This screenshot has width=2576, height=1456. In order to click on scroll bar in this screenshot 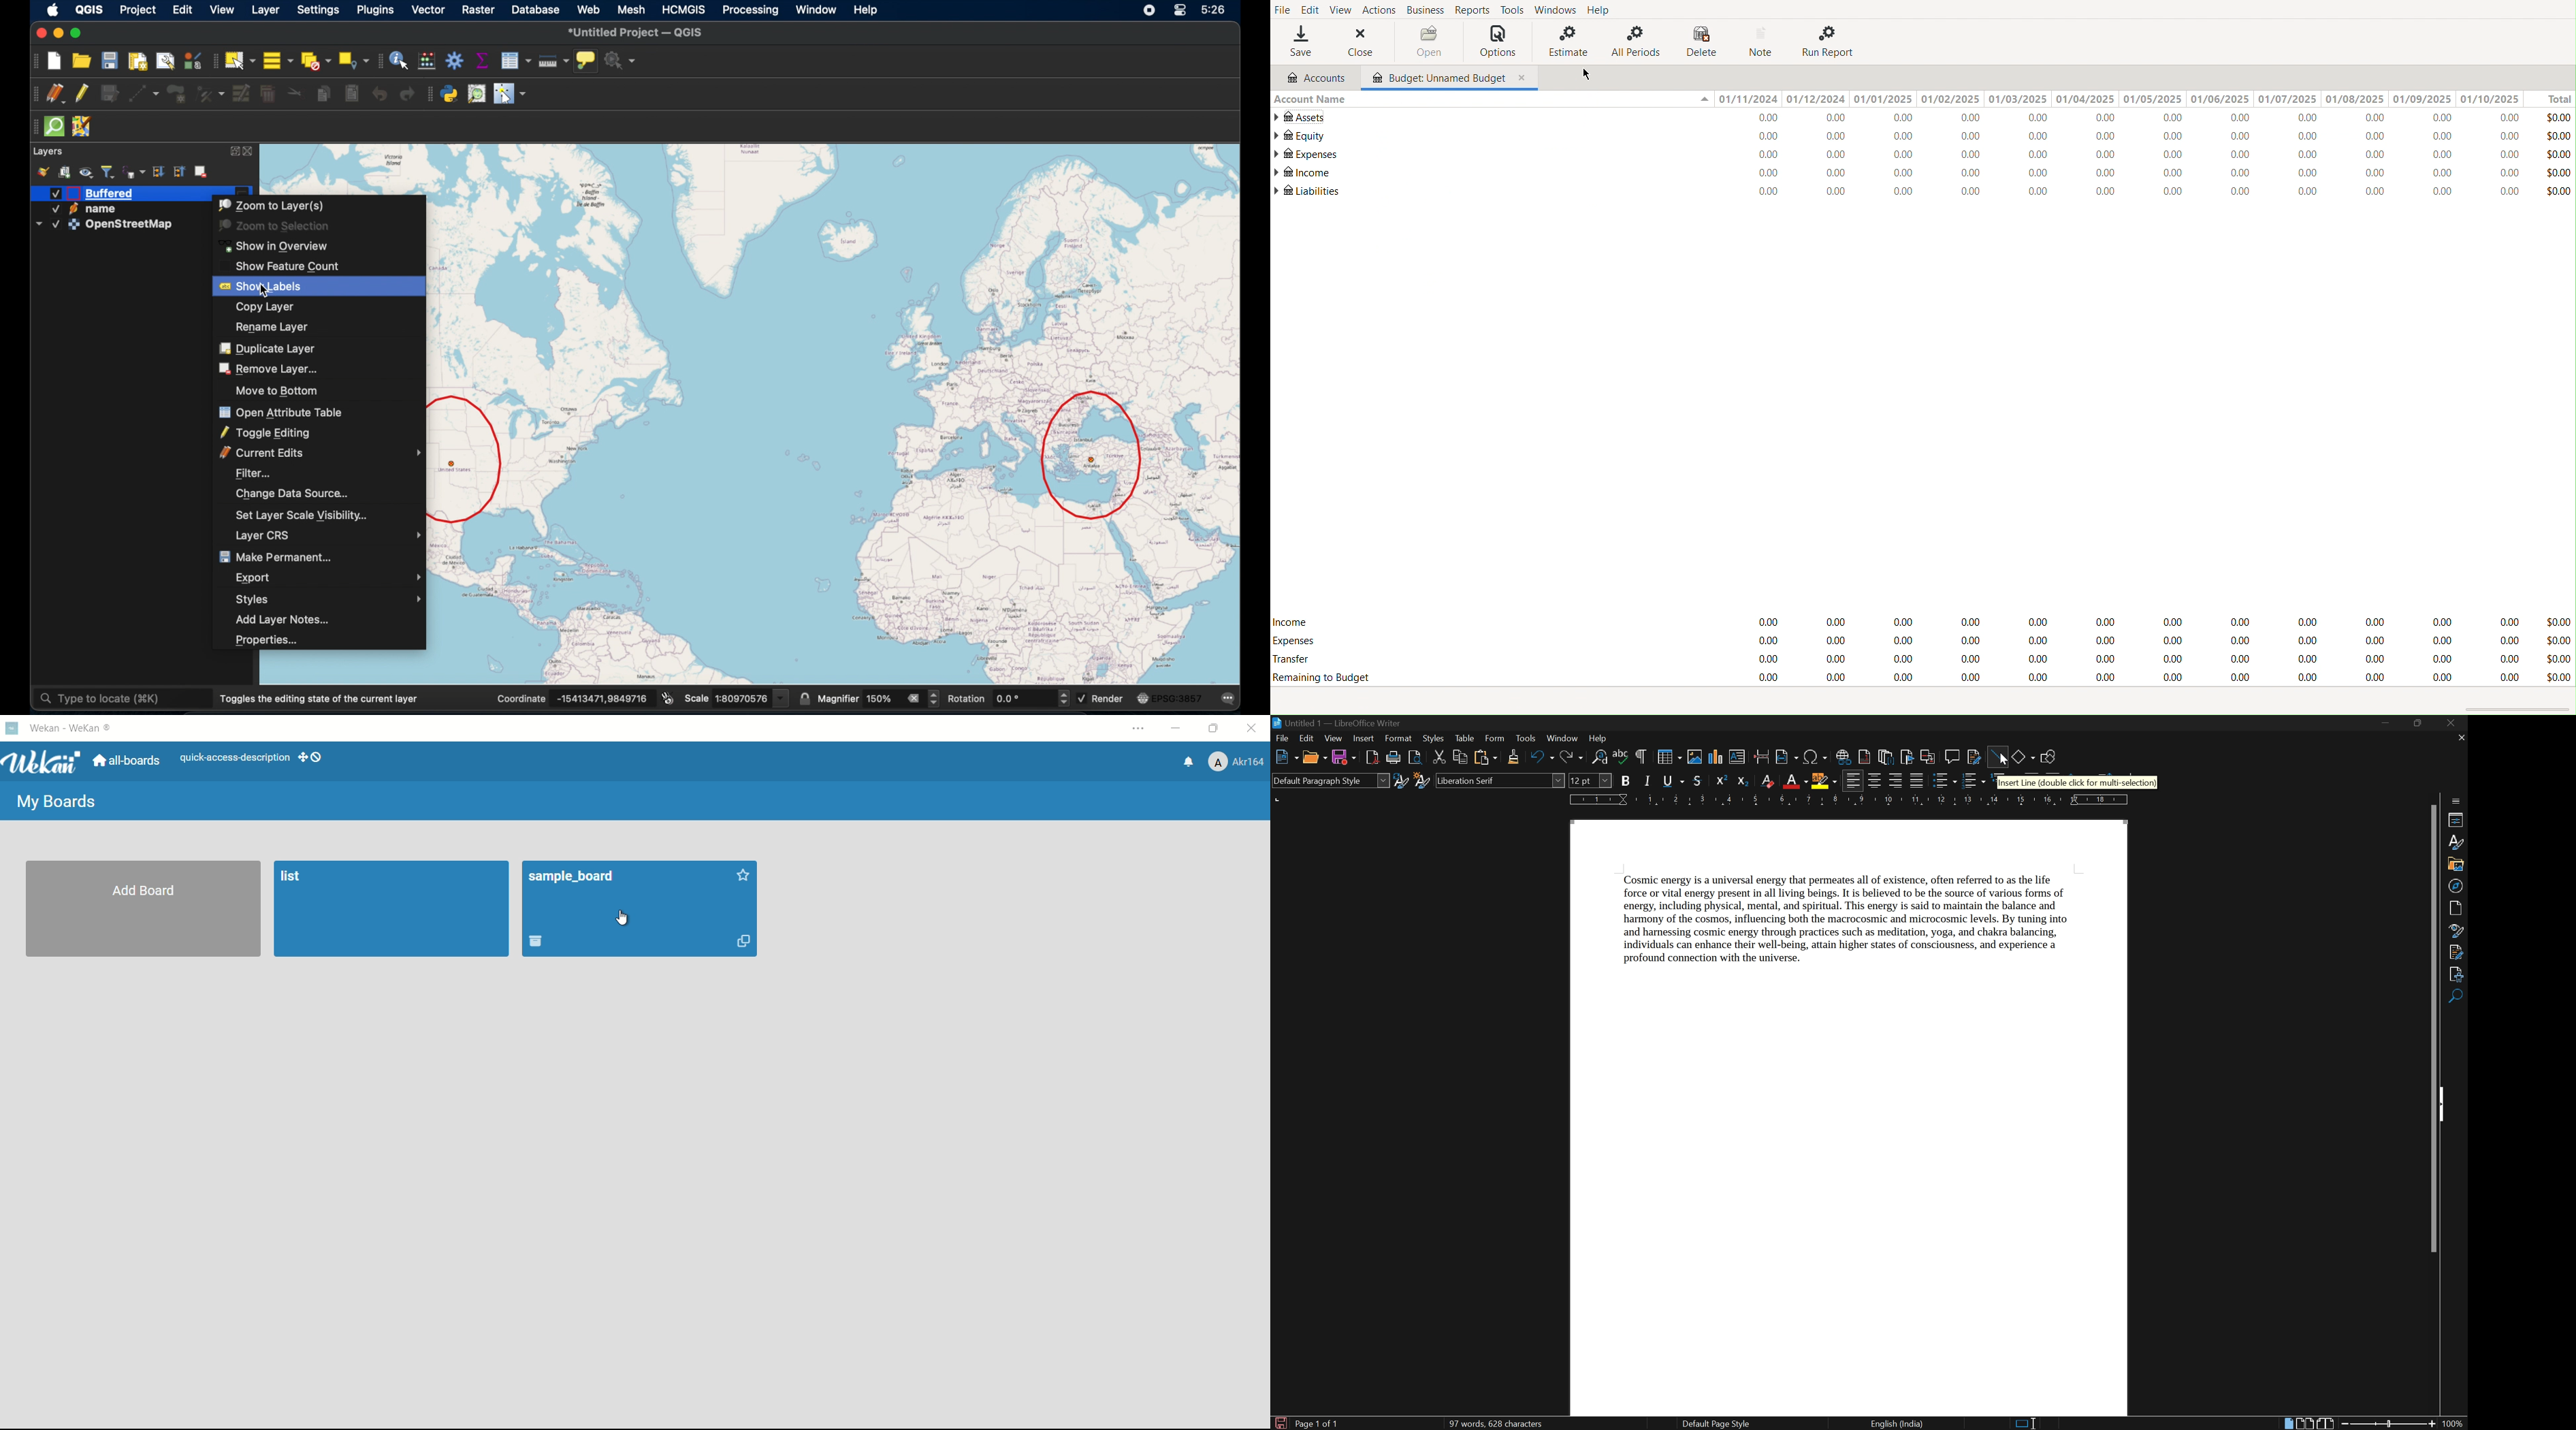, I will do `click(2436, 1027)`.